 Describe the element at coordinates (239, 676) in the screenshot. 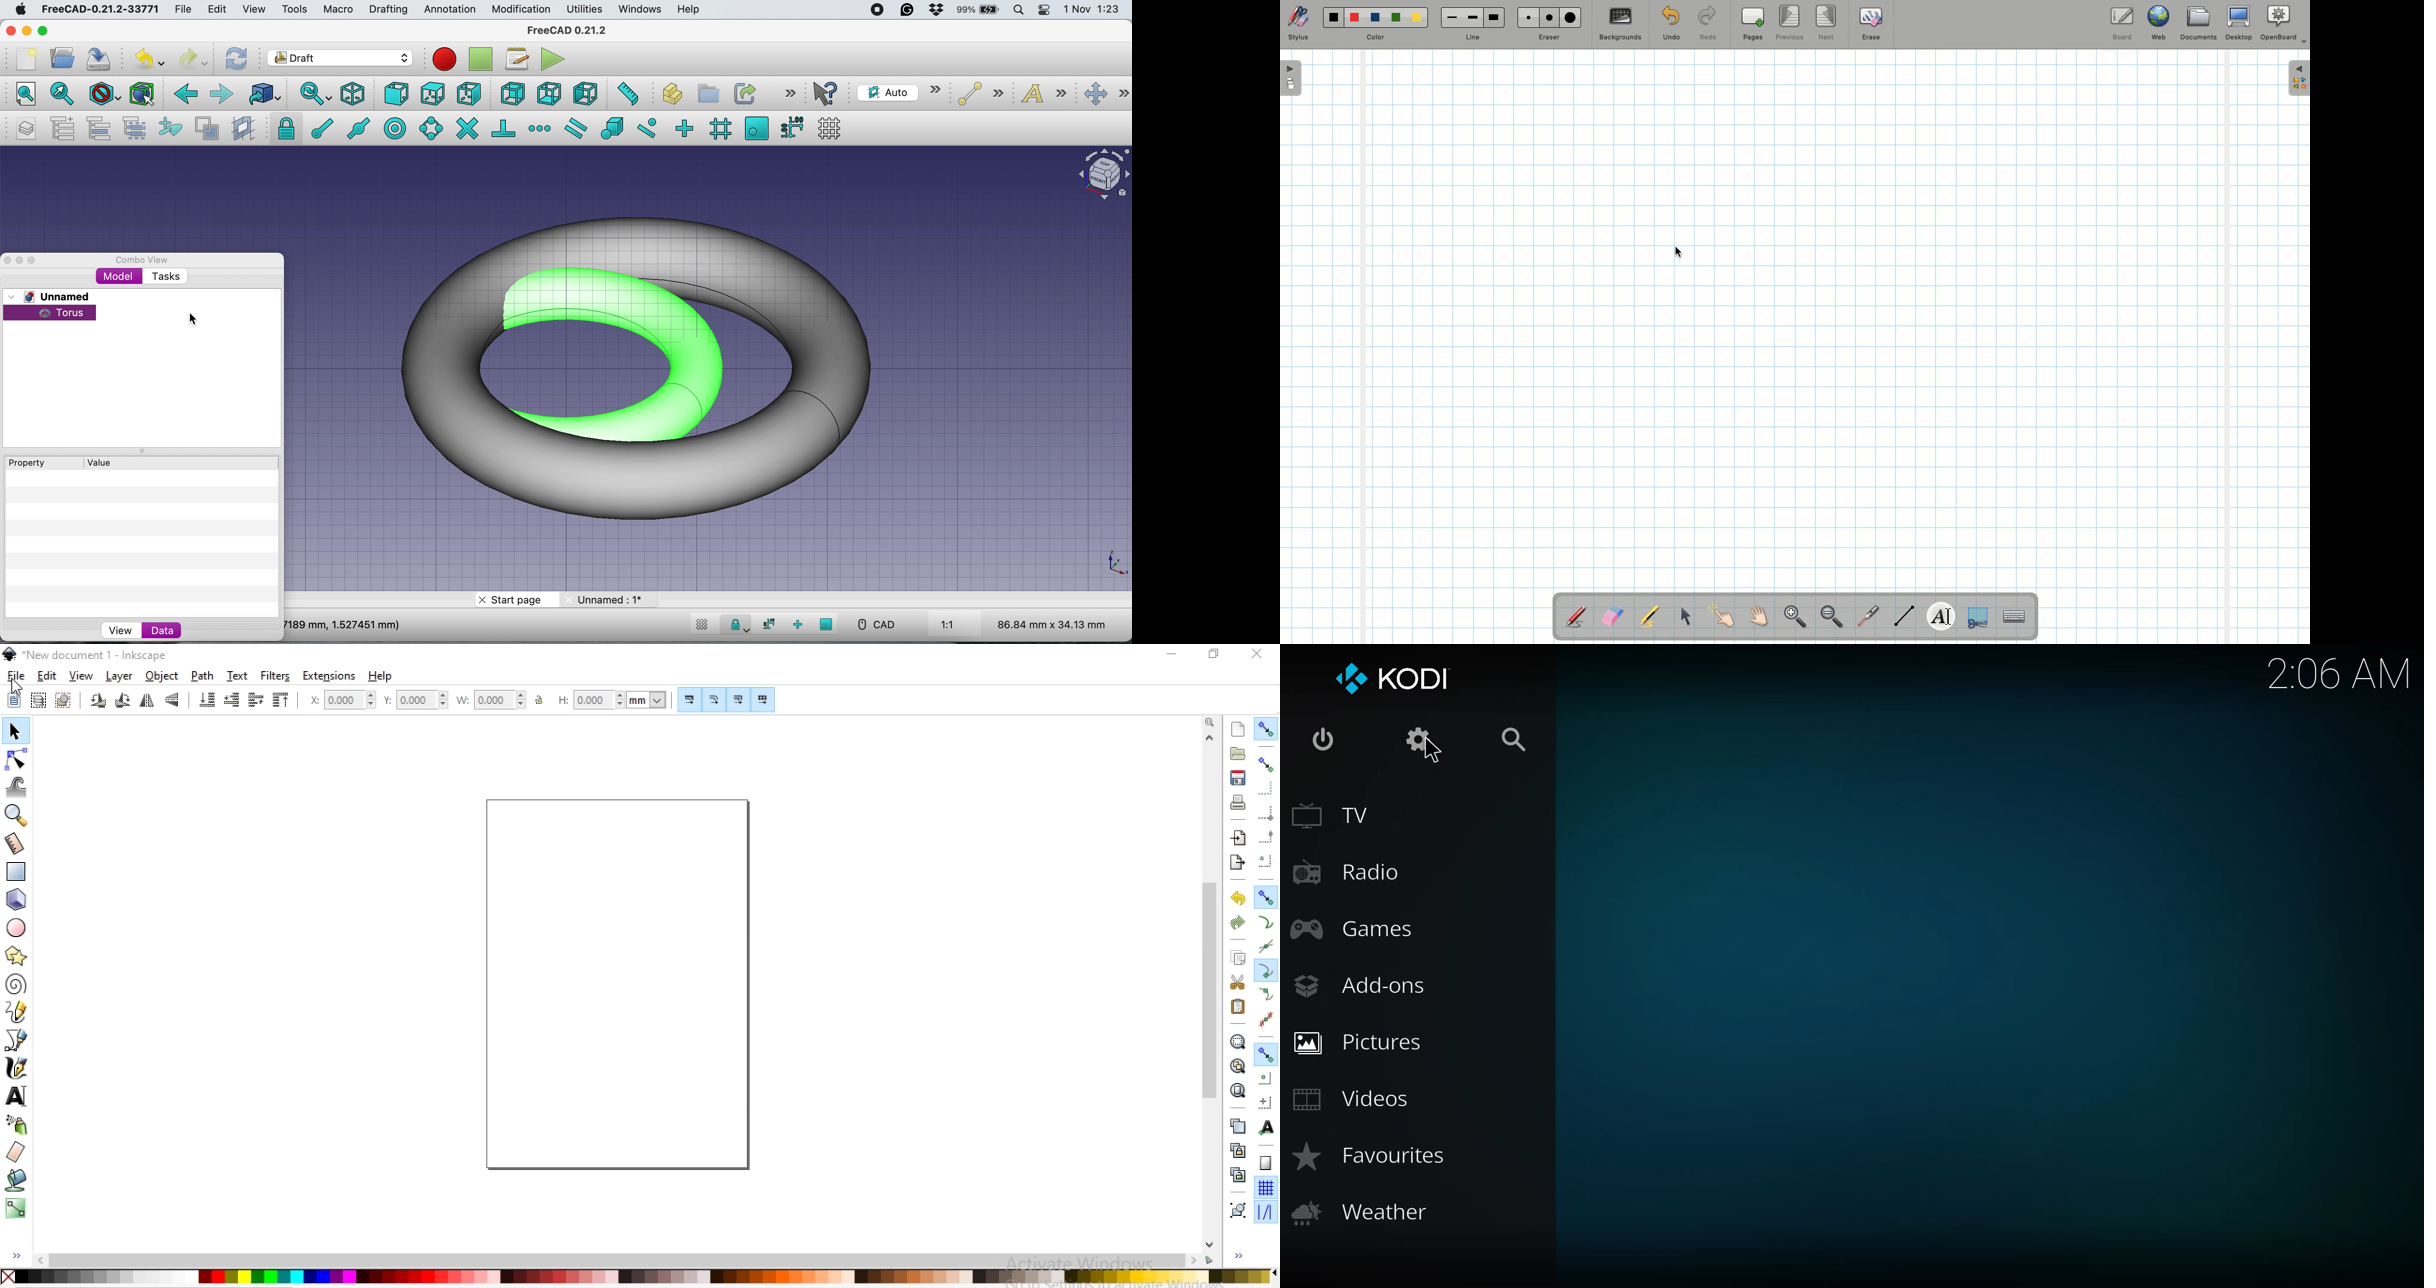

I see `text` at that location.